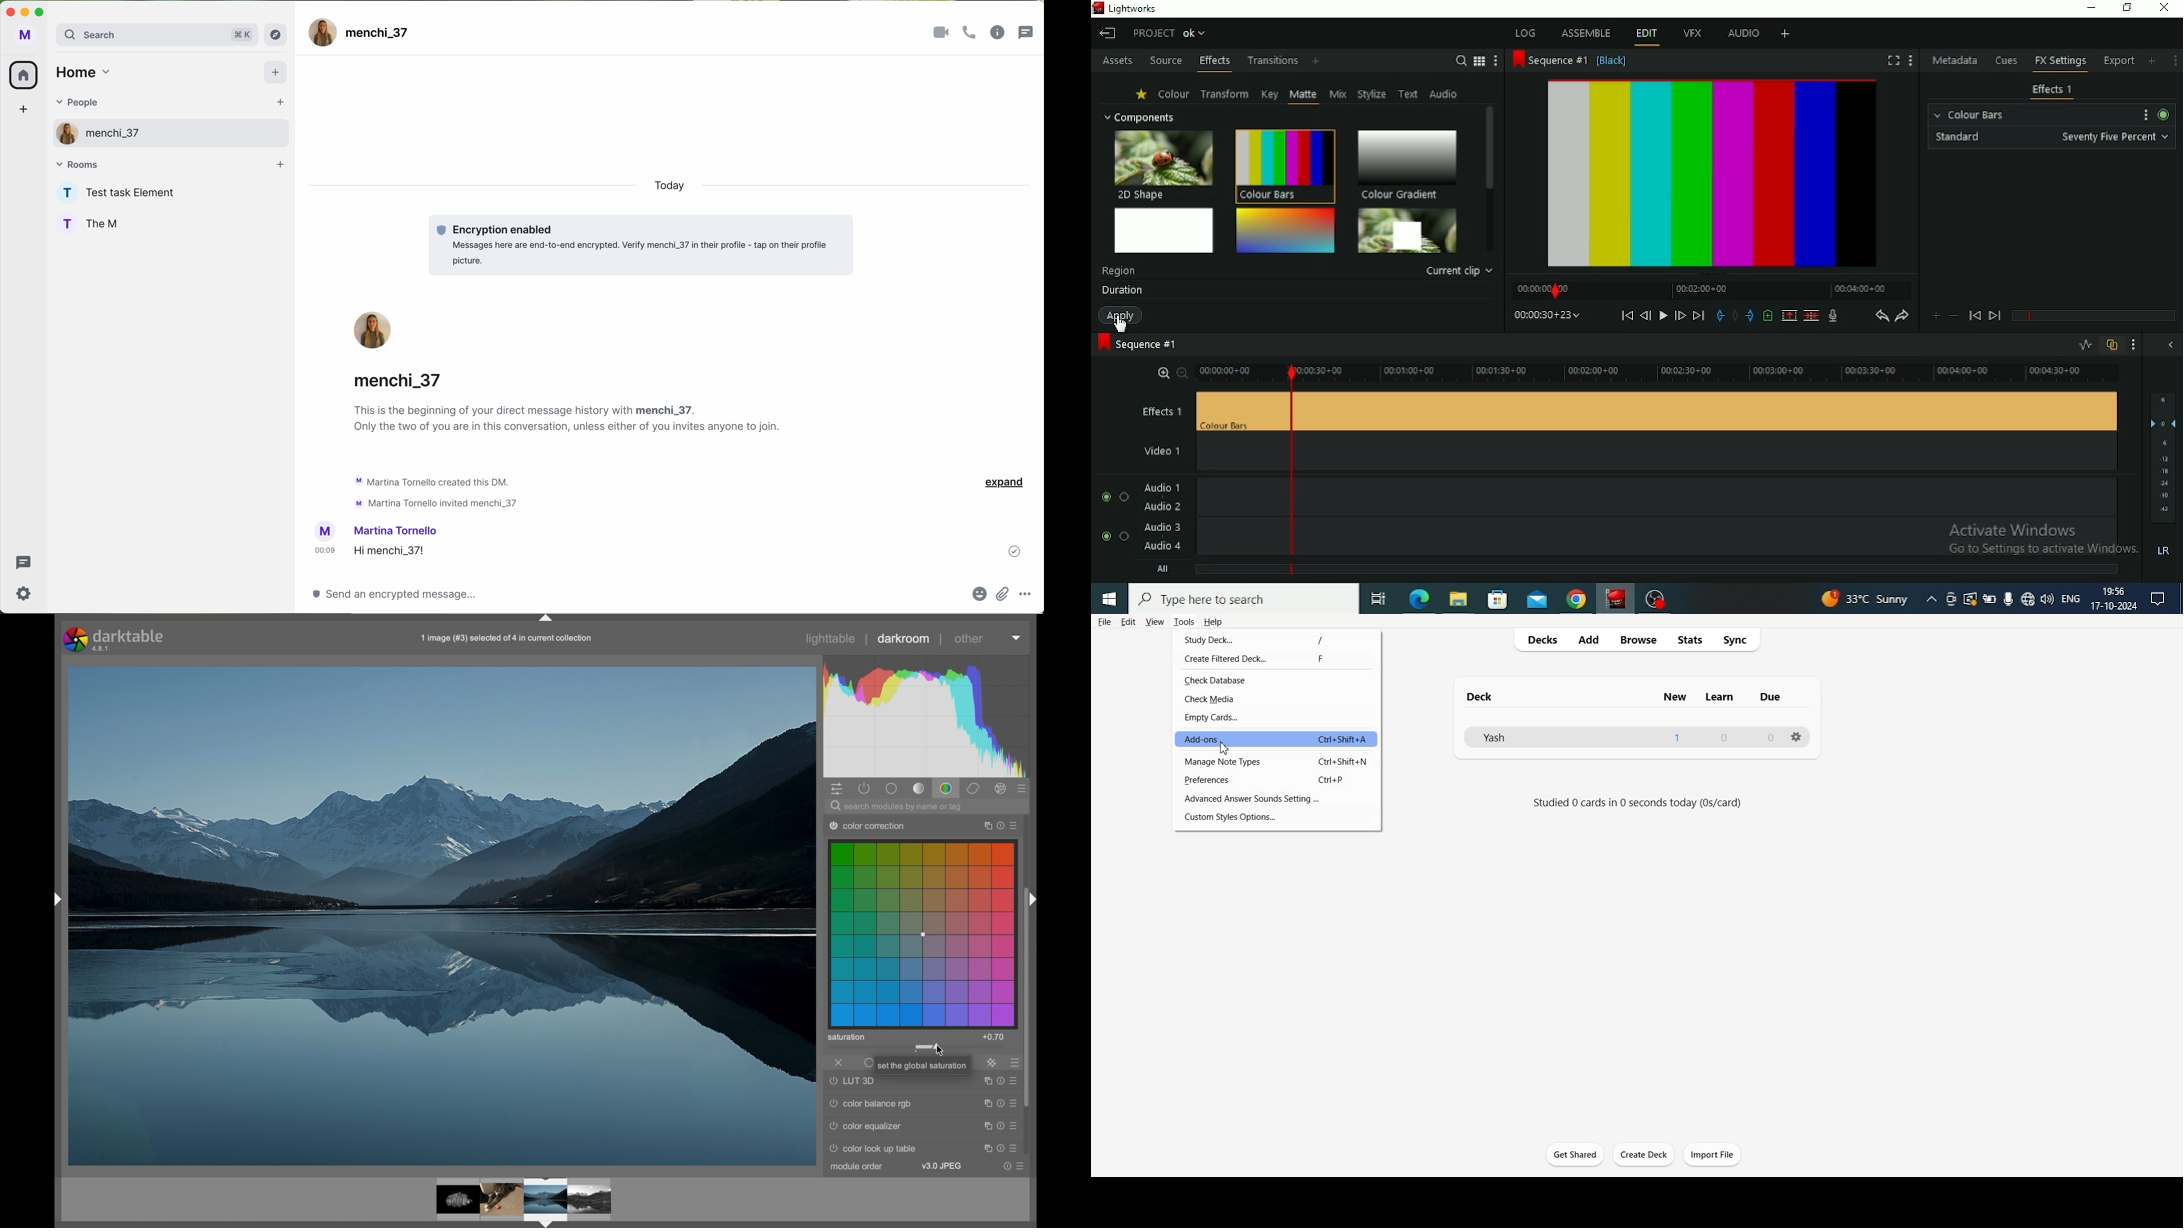 The width and height of the screenshot is (2184, 1232). I want to click on Microsoft store, so click(1496, 597).